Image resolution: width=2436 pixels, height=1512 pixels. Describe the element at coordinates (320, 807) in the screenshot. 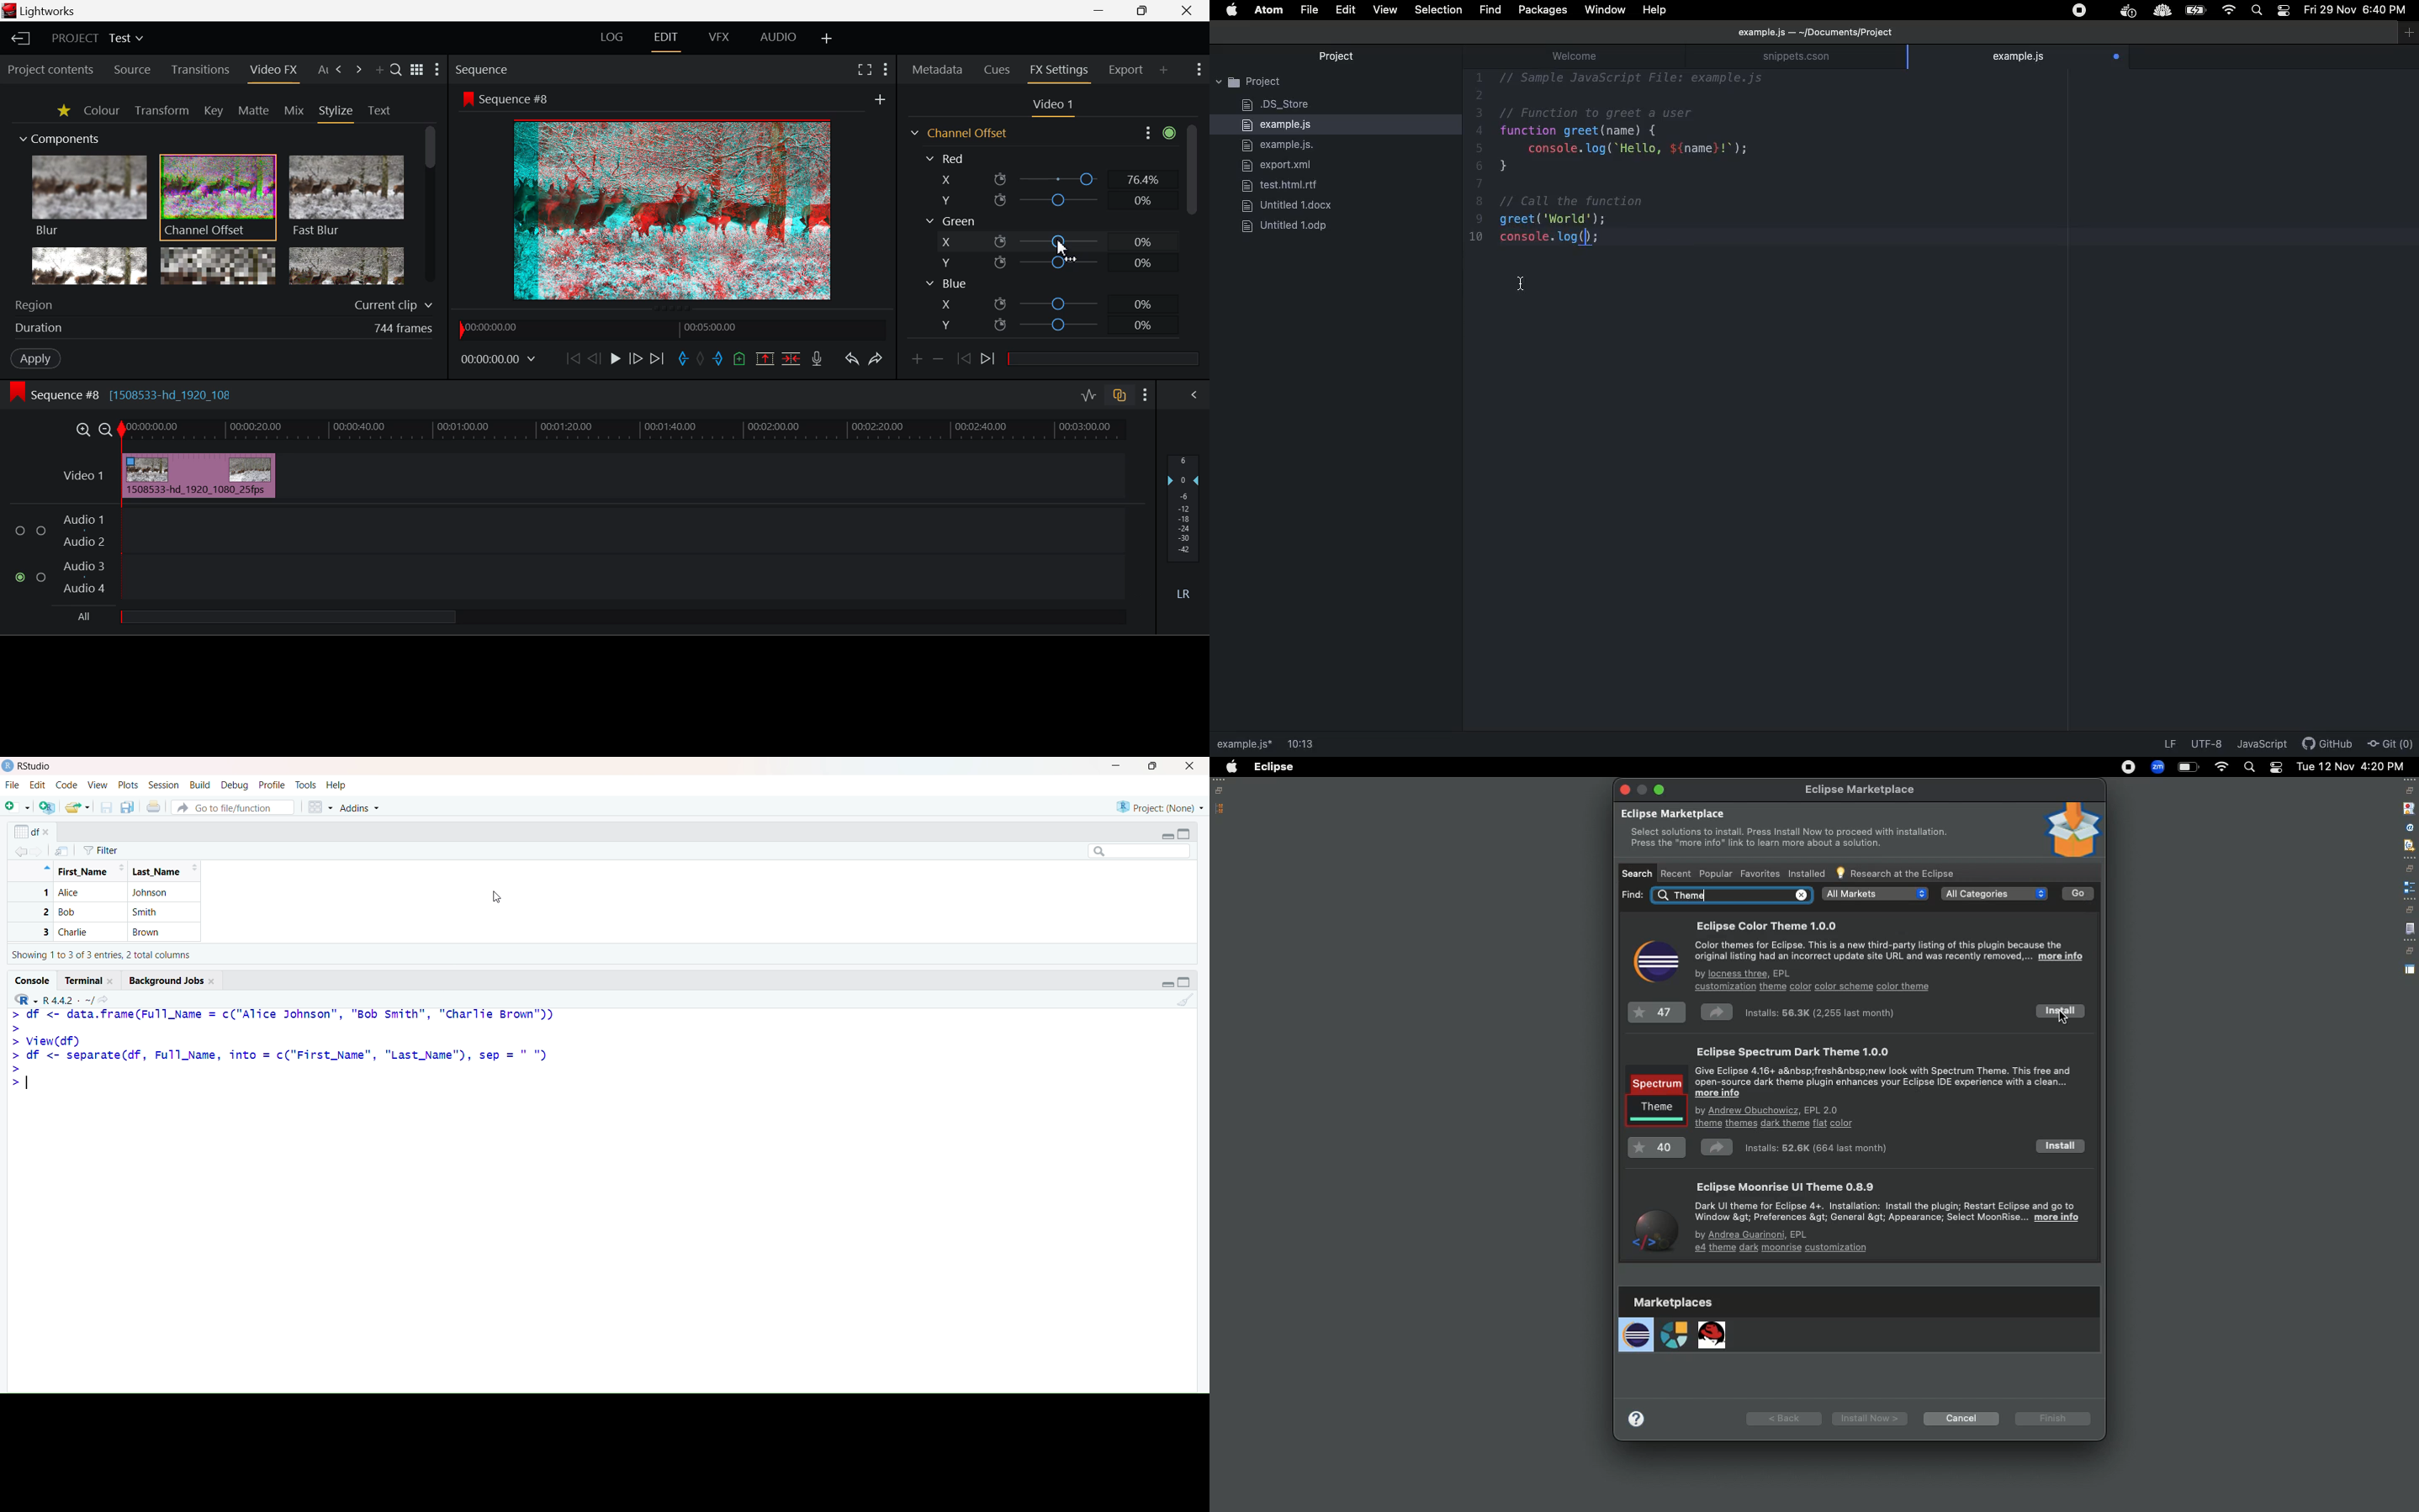

I see `Workspace panes` at that location.